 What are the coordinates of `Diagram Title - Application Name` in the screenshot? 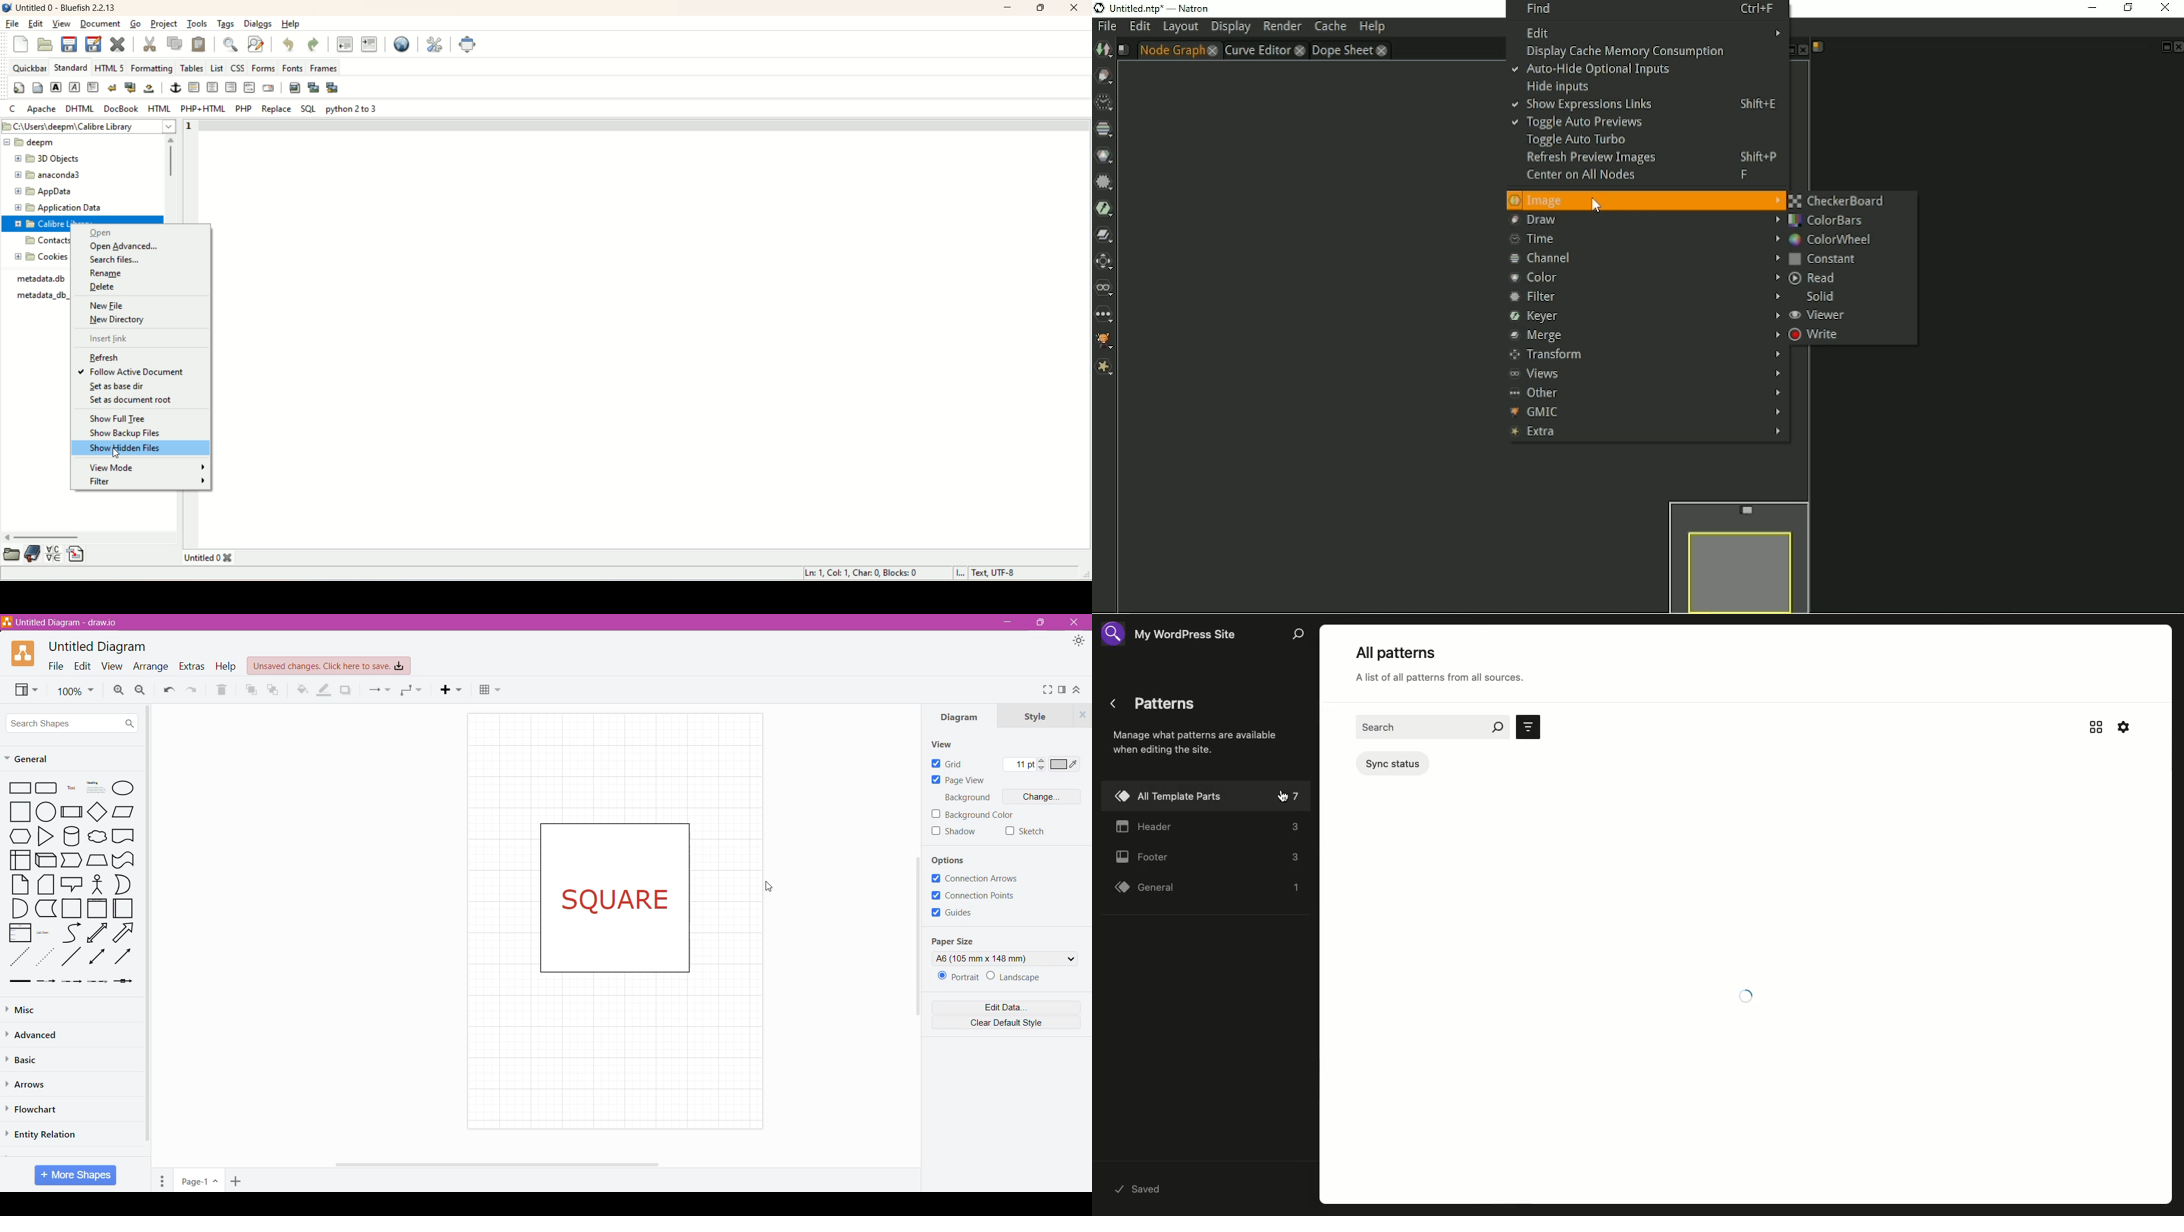 It's located at (65, 623).